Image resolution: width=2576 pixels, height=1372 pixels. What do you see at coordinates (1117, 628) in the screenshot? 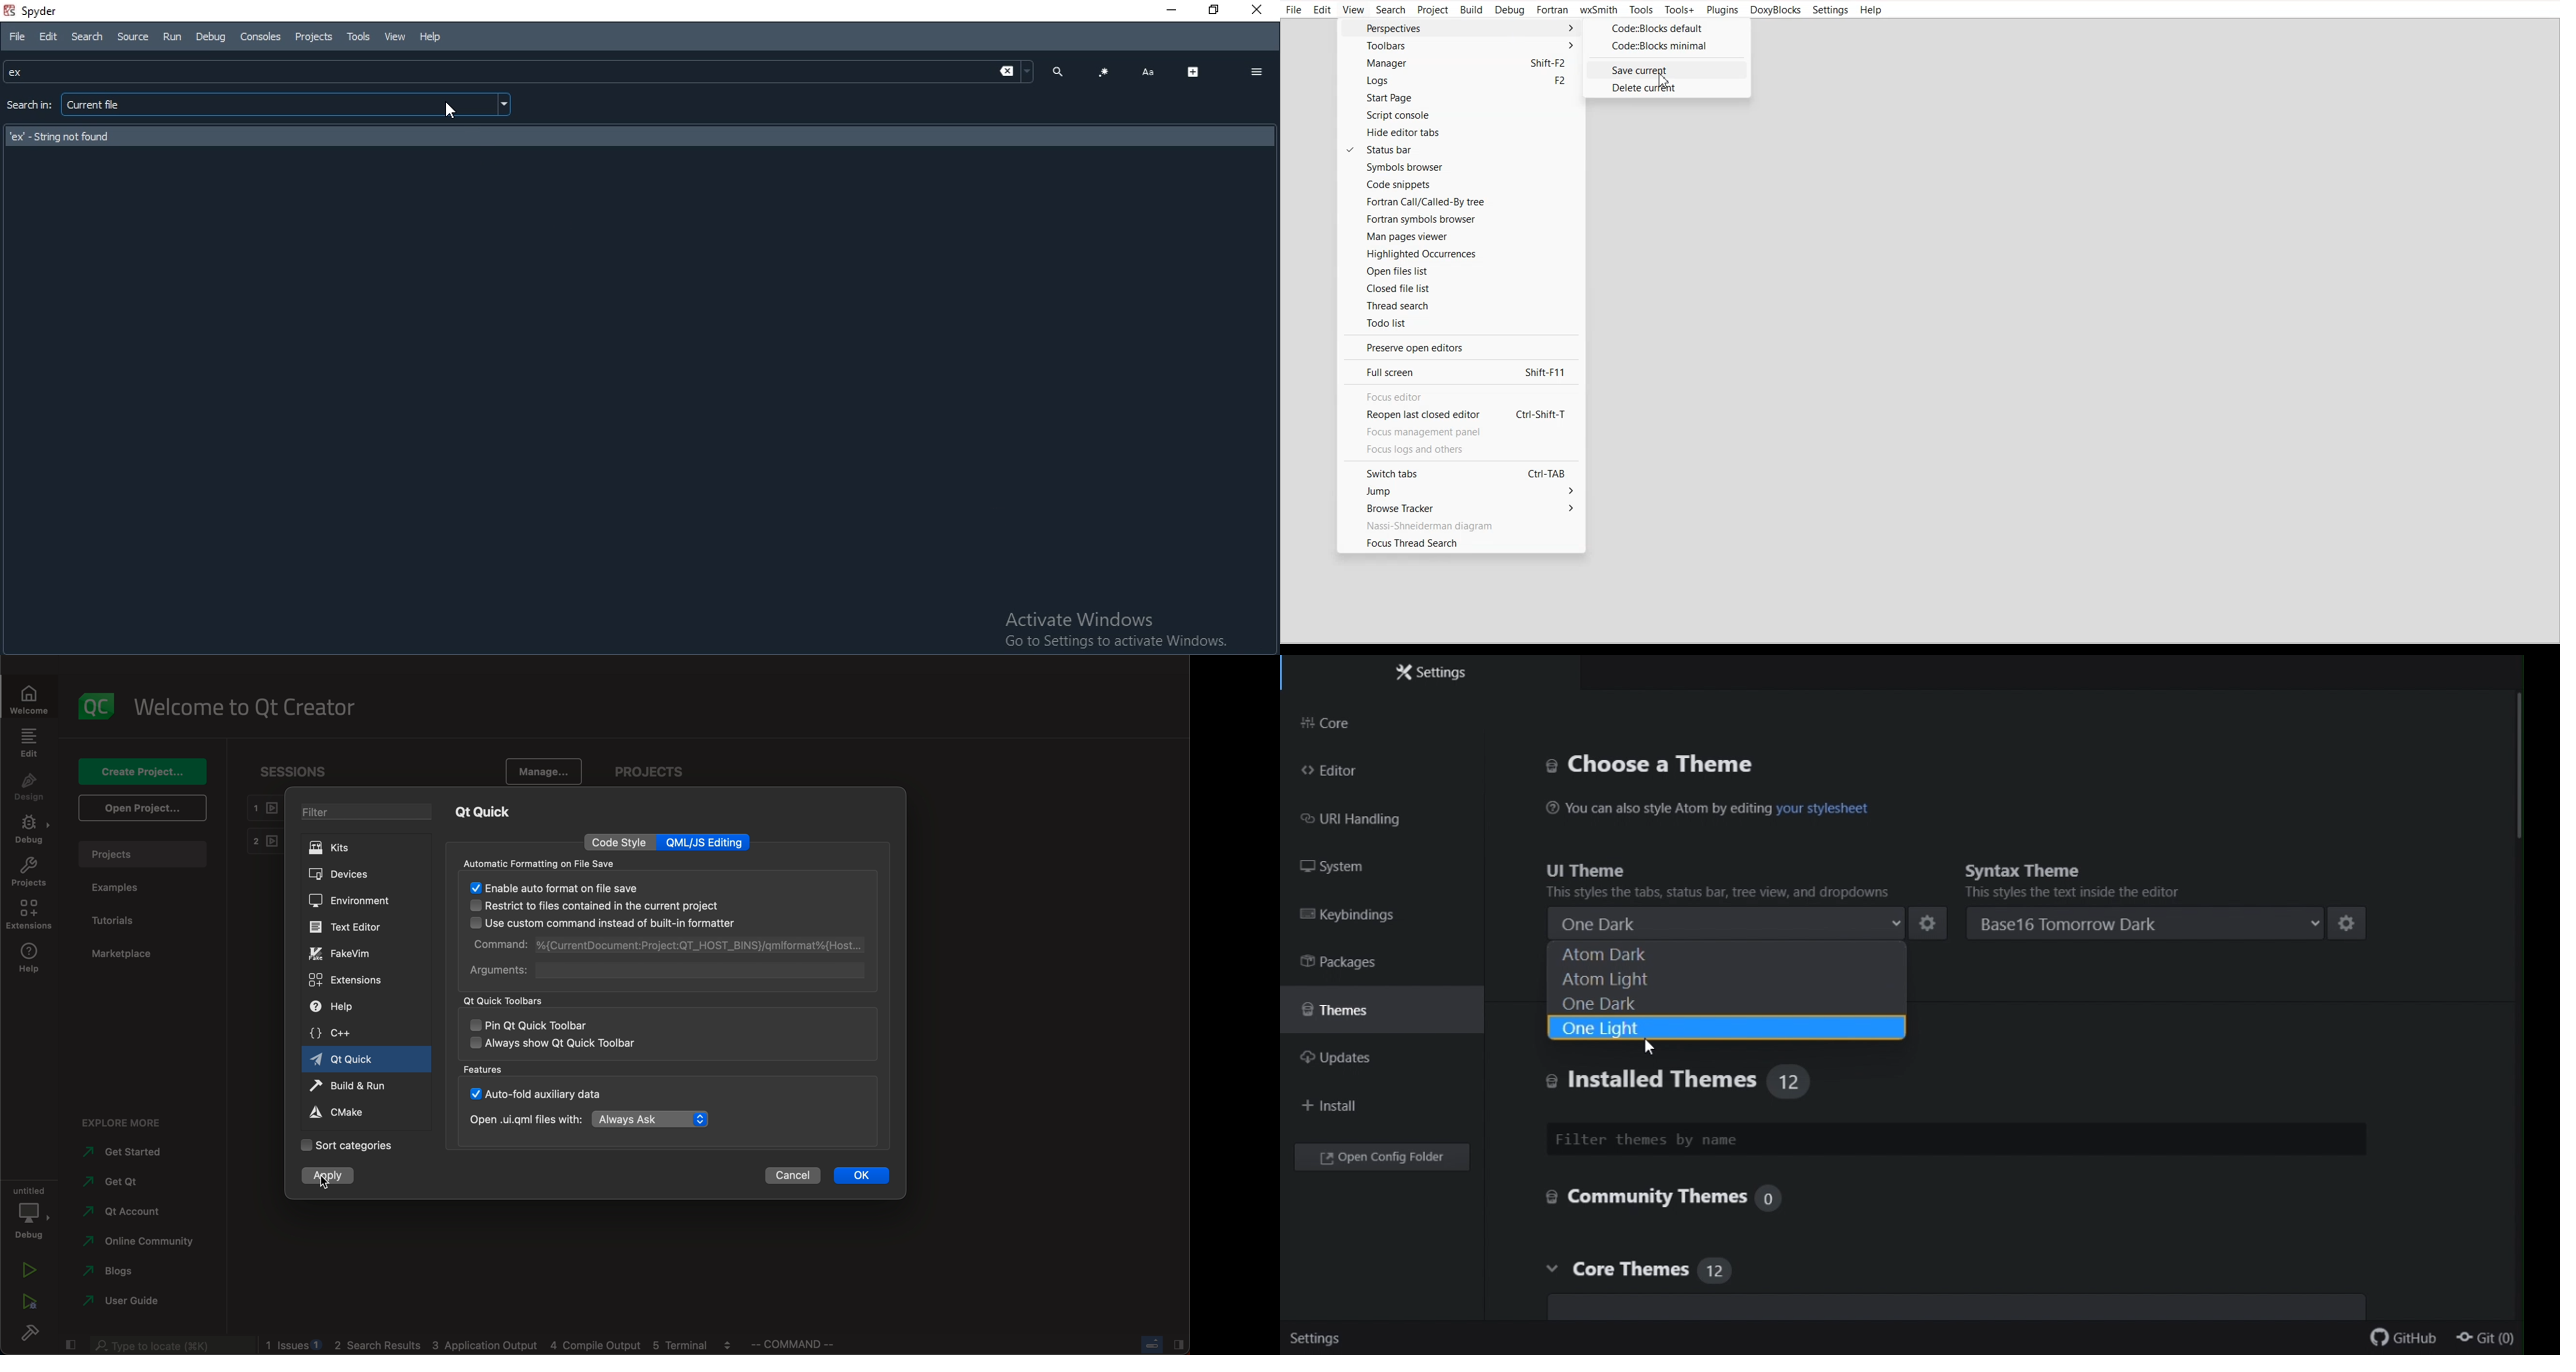
I see `Activate windows` at bounding box center [1117, 628].